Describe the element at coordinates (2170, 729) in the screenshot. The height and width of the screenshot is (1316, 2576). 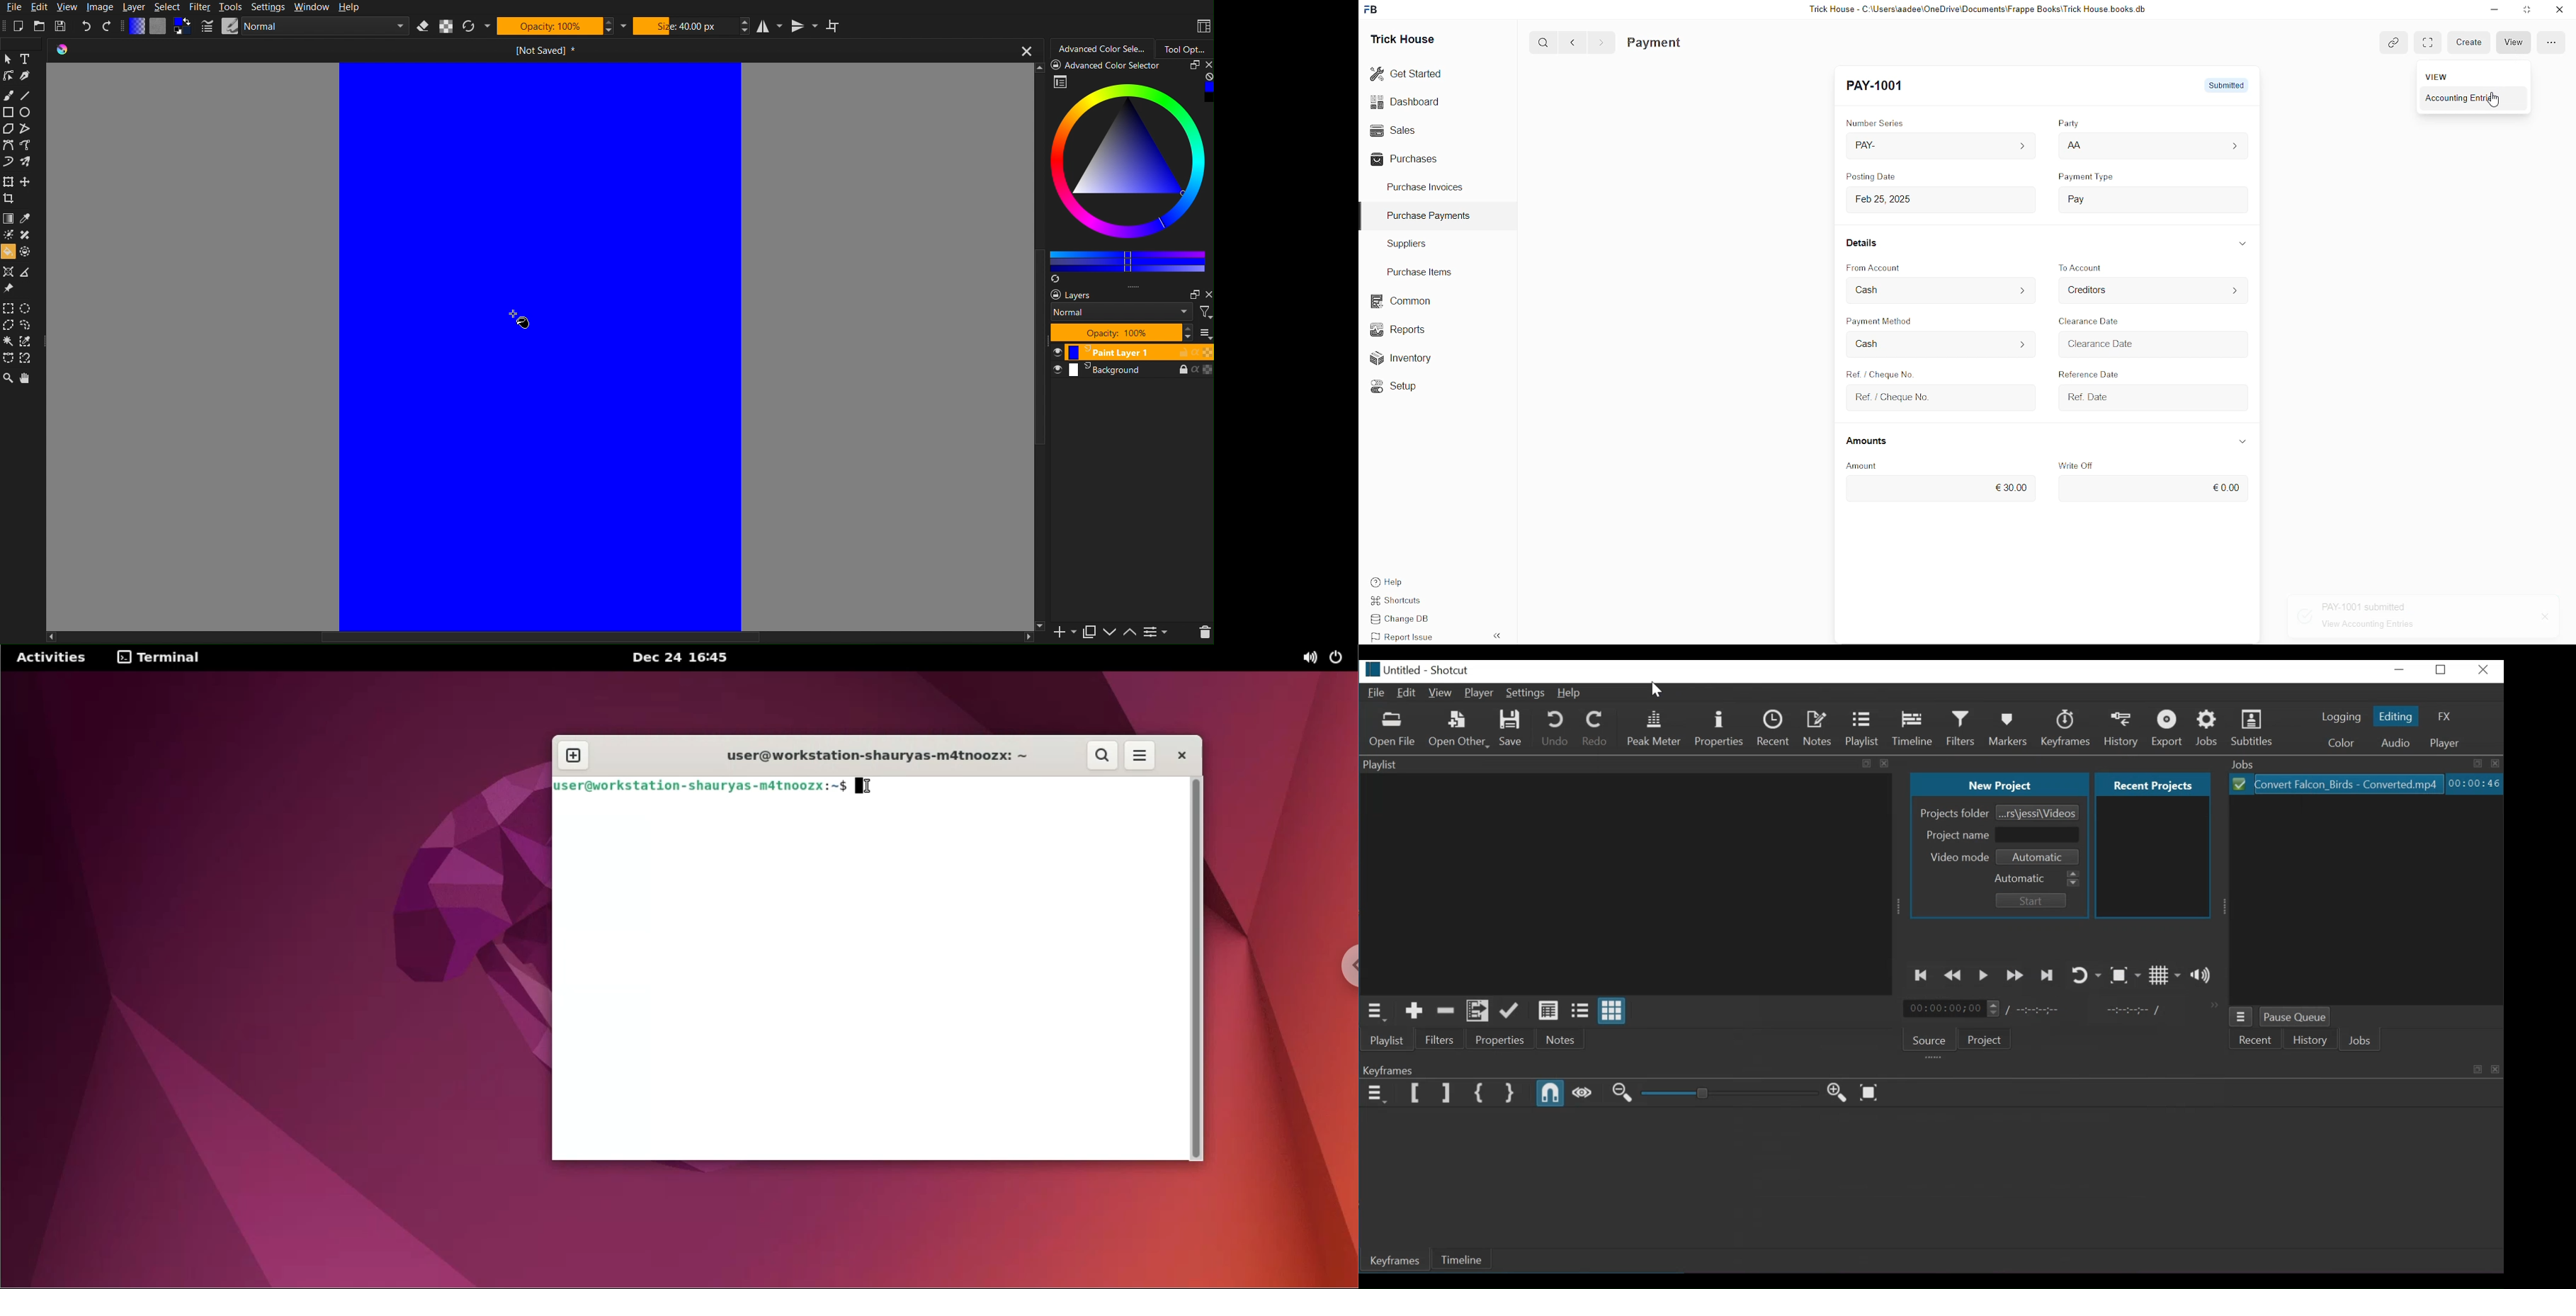
I see `Export` at that location.